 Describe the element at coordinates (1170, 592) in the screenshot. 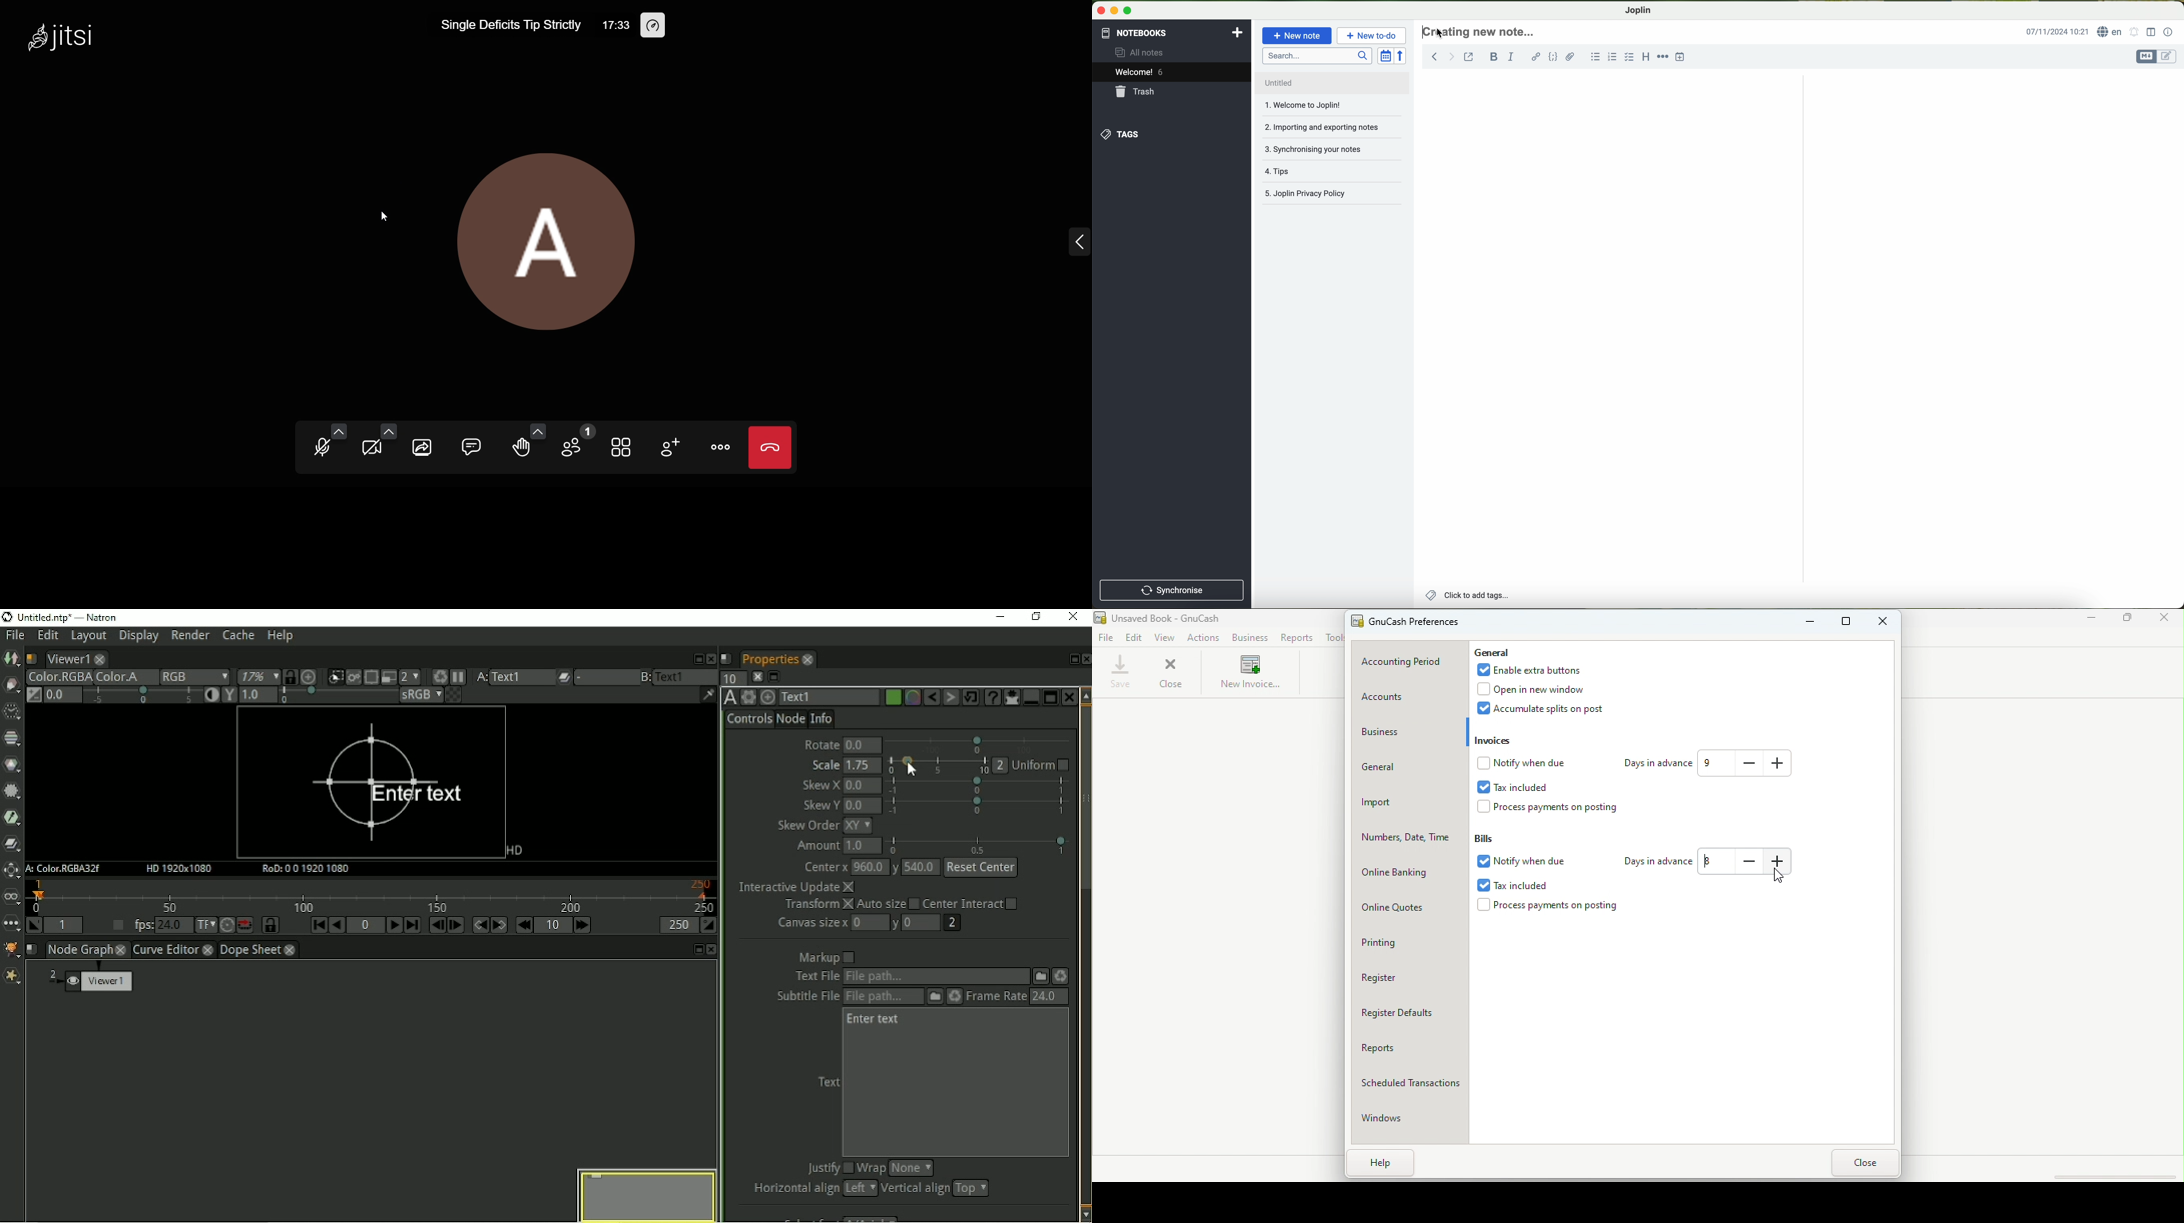

I see `synchronnise button` at that location.